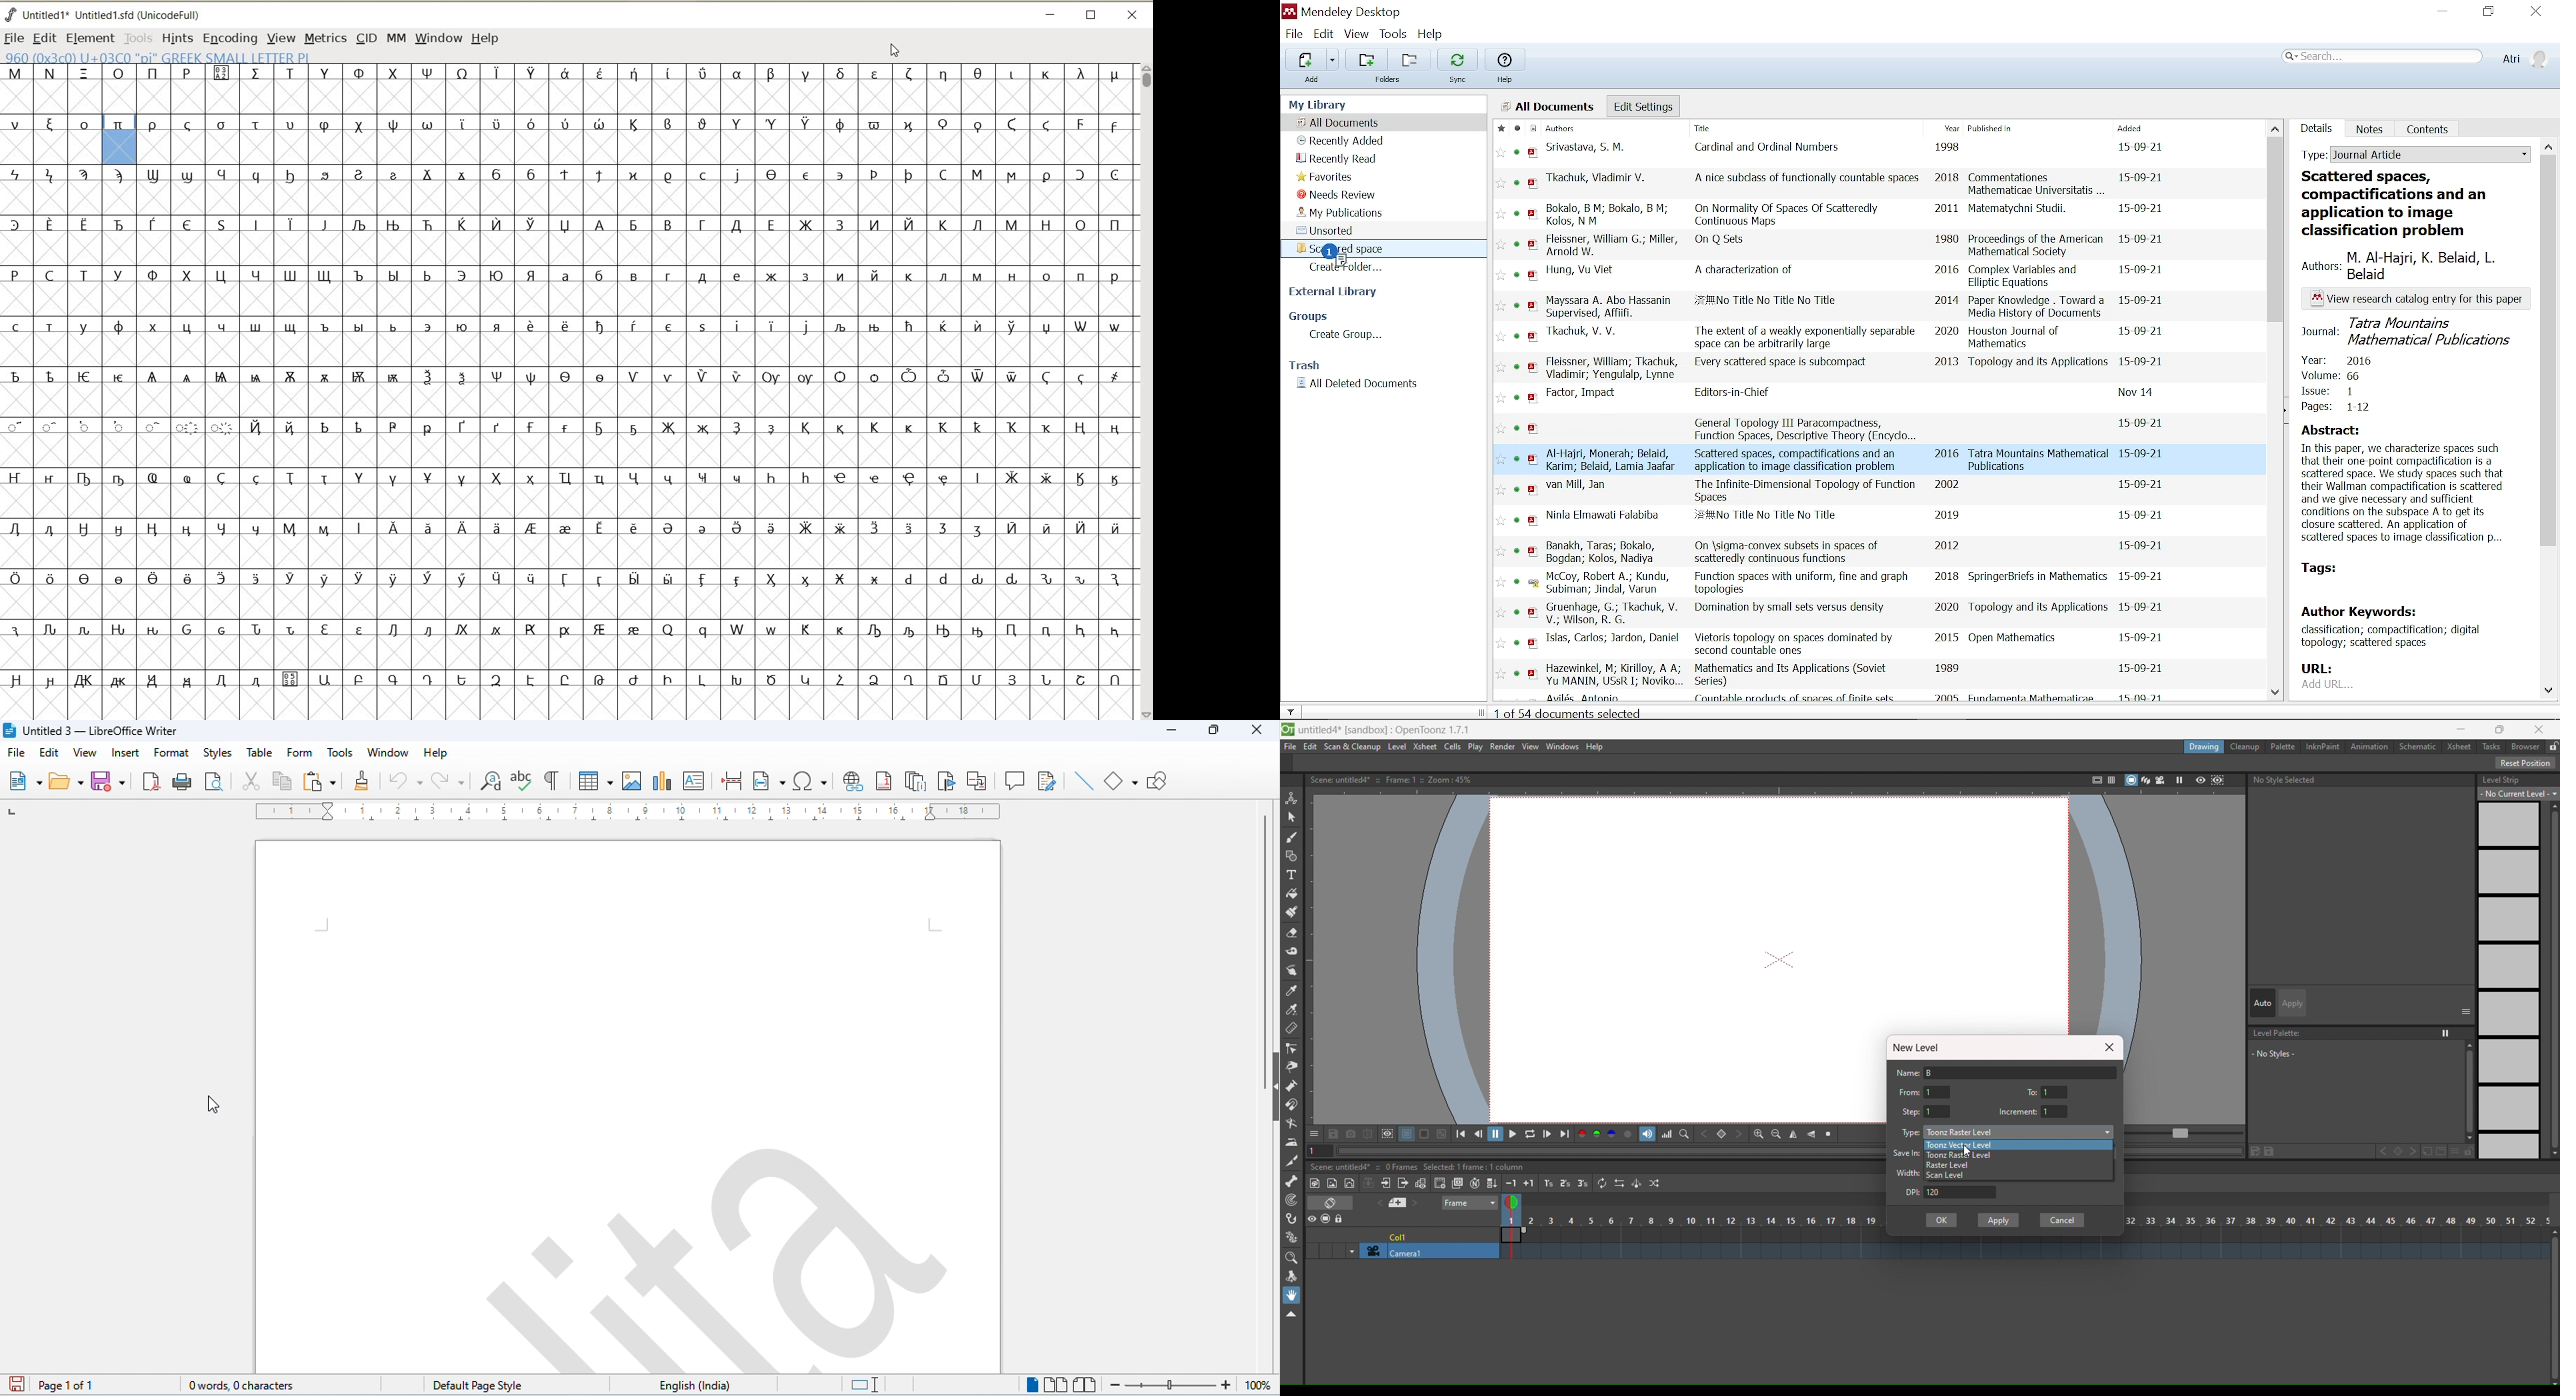  Describe the element at coordinates (2161, 780) in the screenshot. I see `camera view` at that location.